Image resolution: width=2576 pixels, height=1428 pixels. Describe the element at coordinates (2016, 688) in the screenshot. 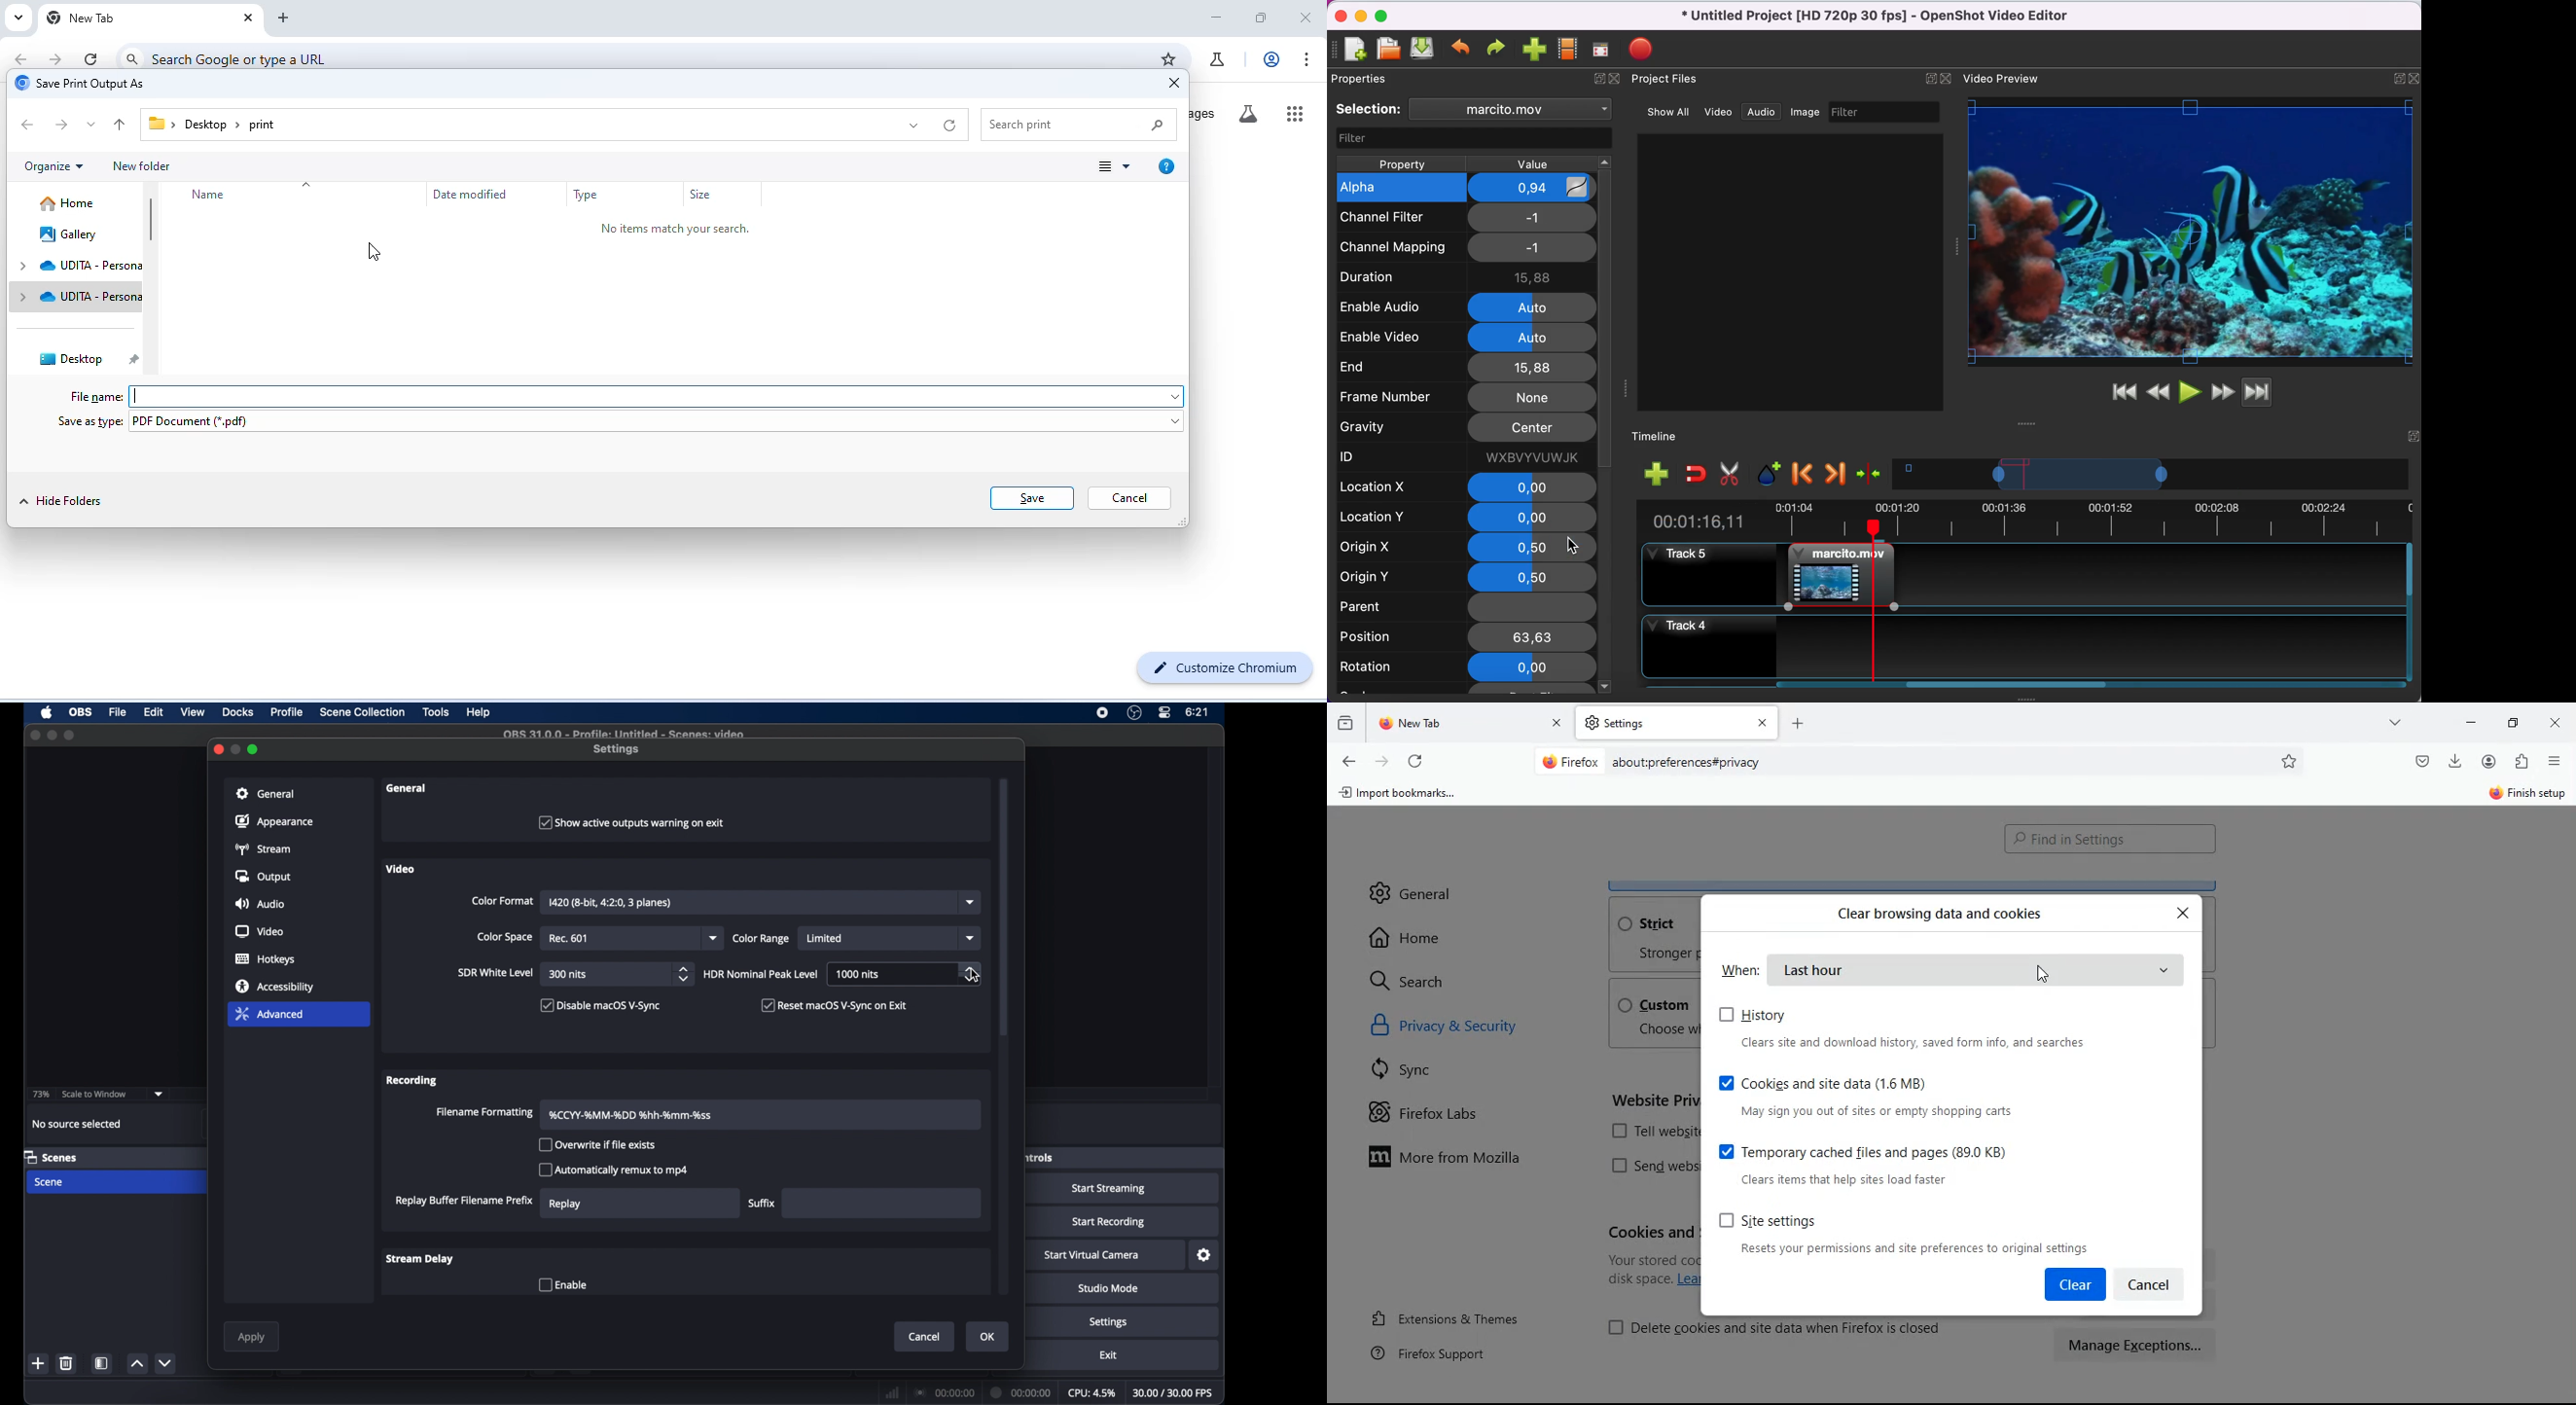

I see `scroll bar` at that location.